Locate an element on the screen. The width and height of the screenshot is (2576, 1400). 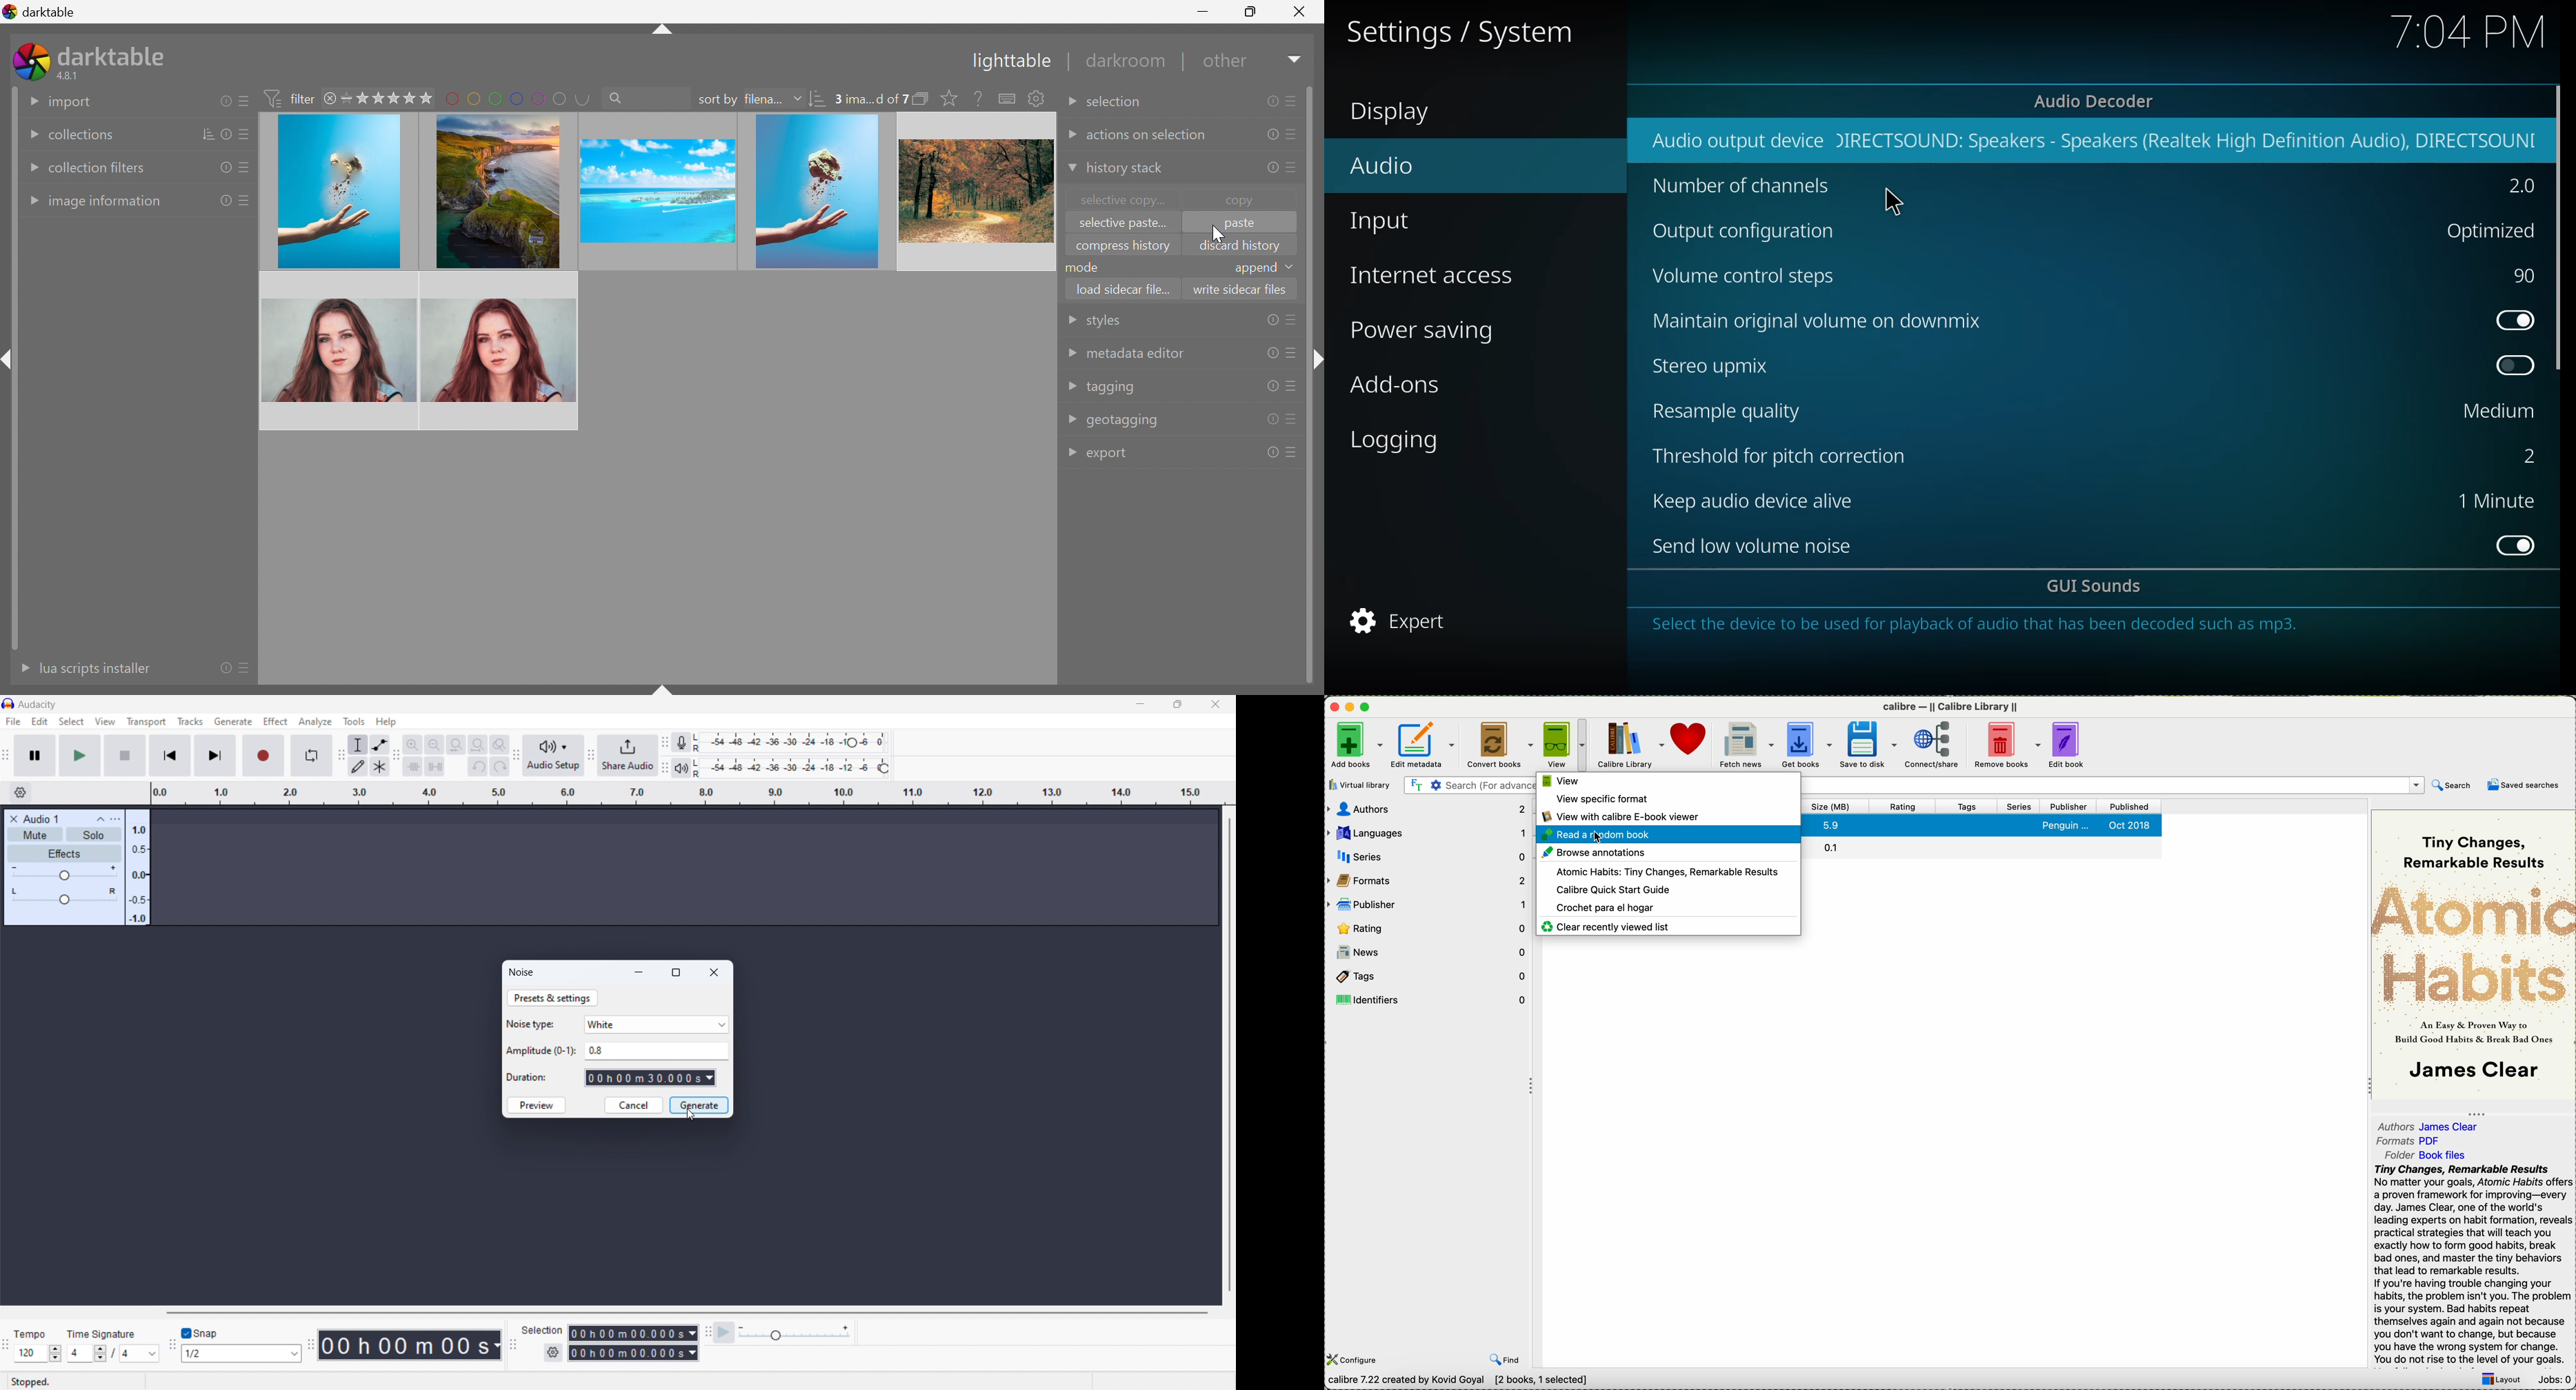
search is located at coordinates (644, 97).